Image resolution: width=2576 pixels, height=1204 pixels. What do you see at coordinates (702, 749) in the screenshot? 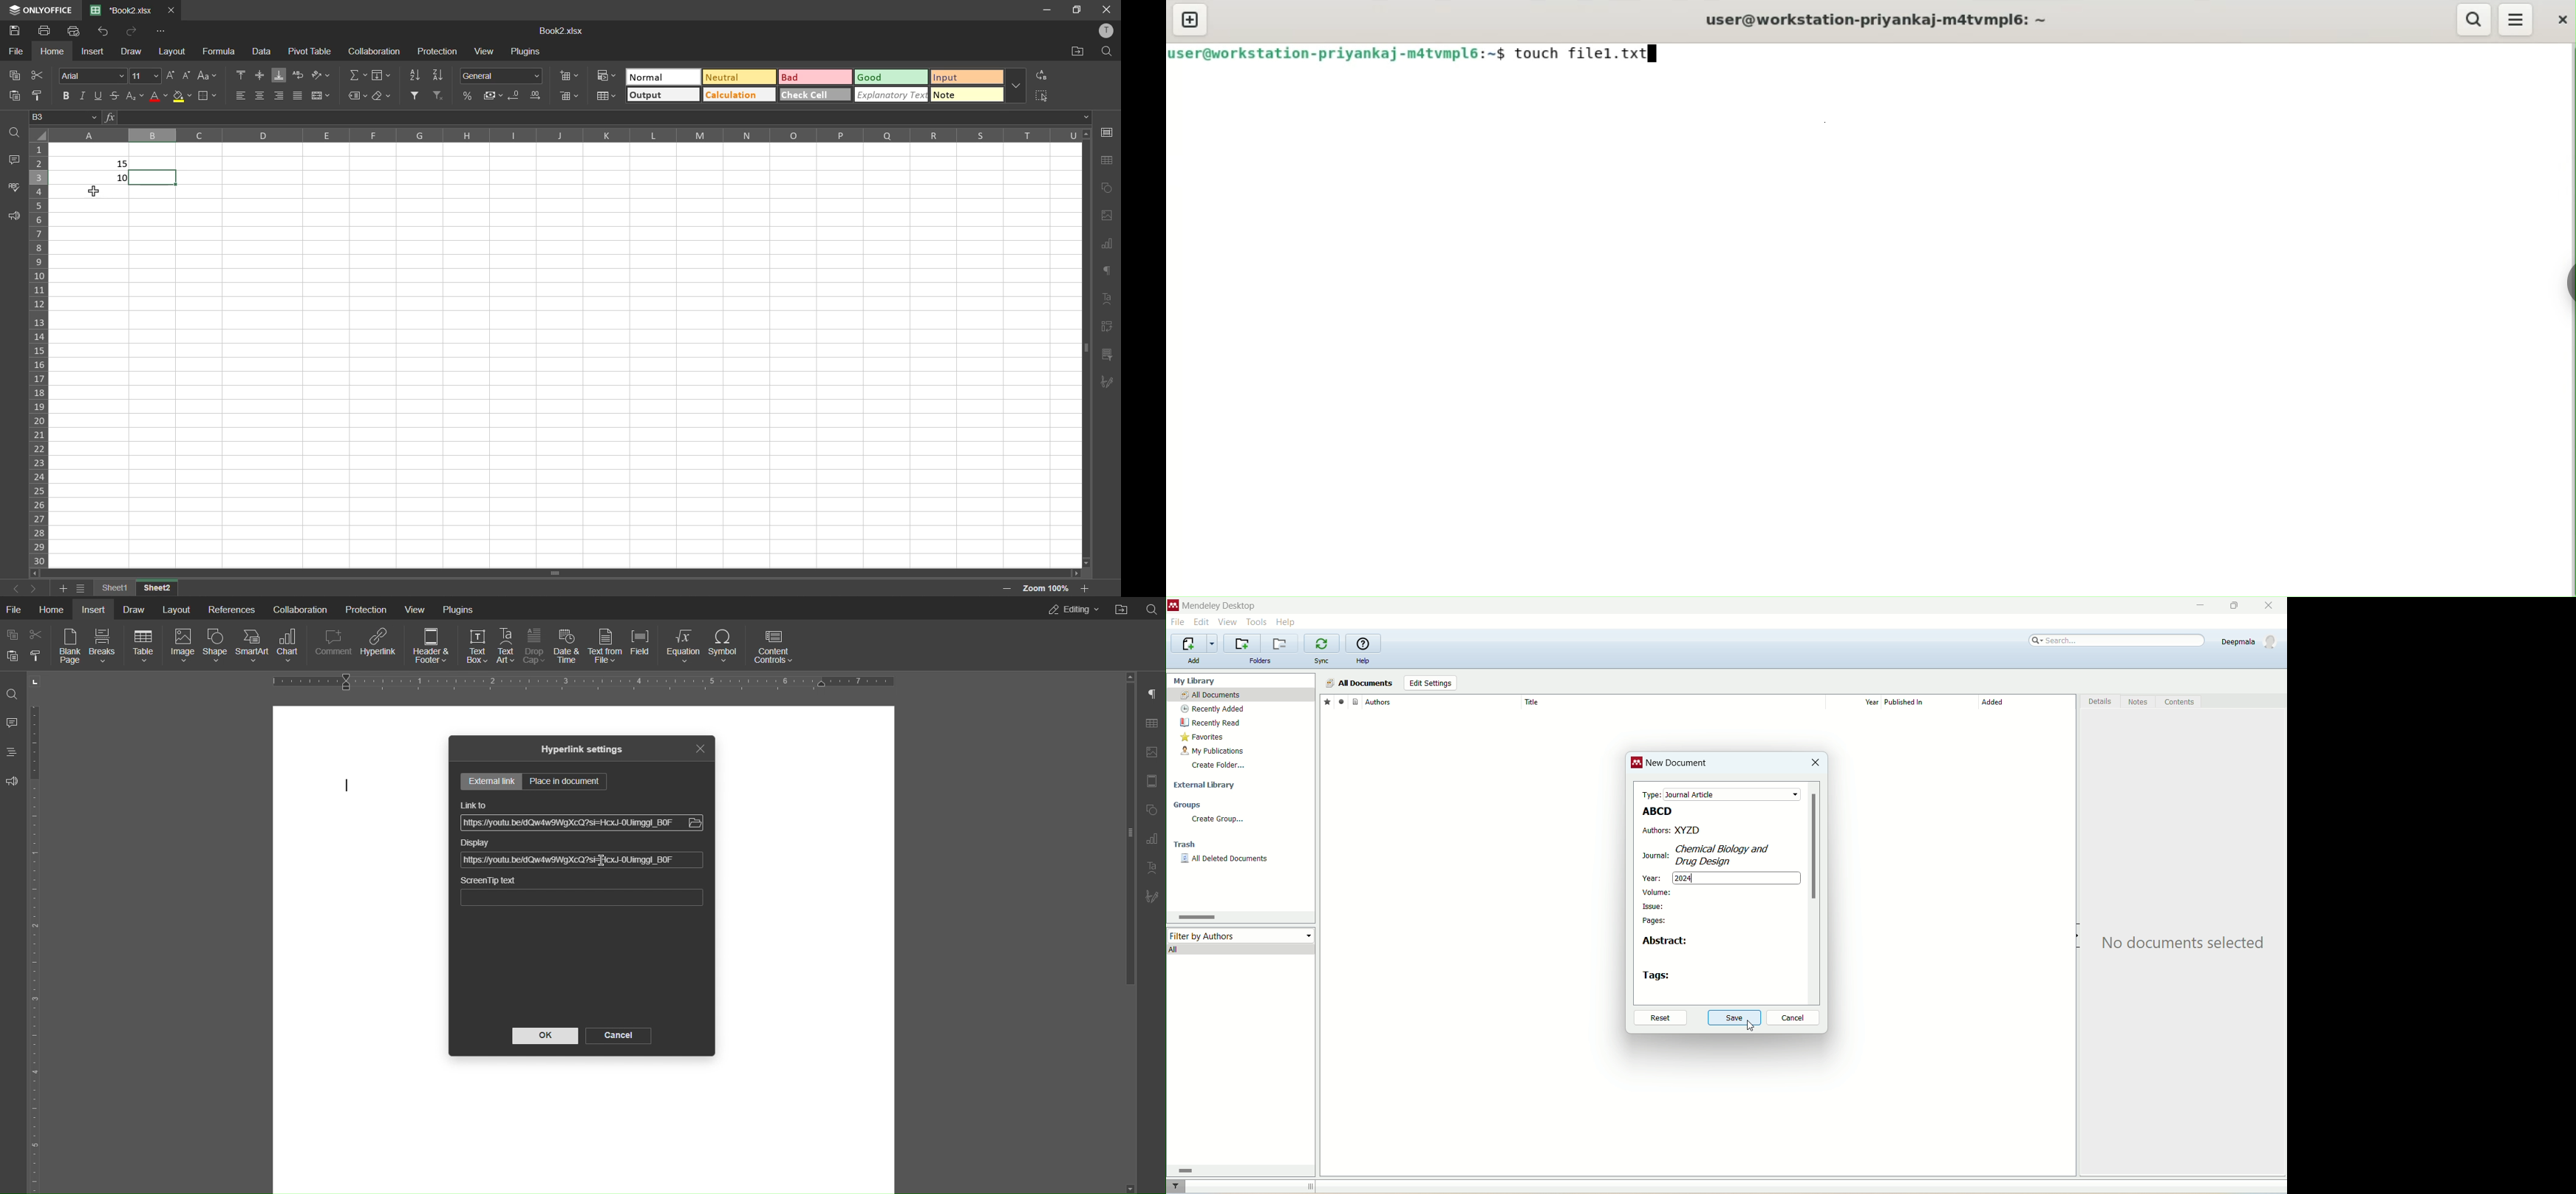
I see `Close` at bounding box center [702, 749].